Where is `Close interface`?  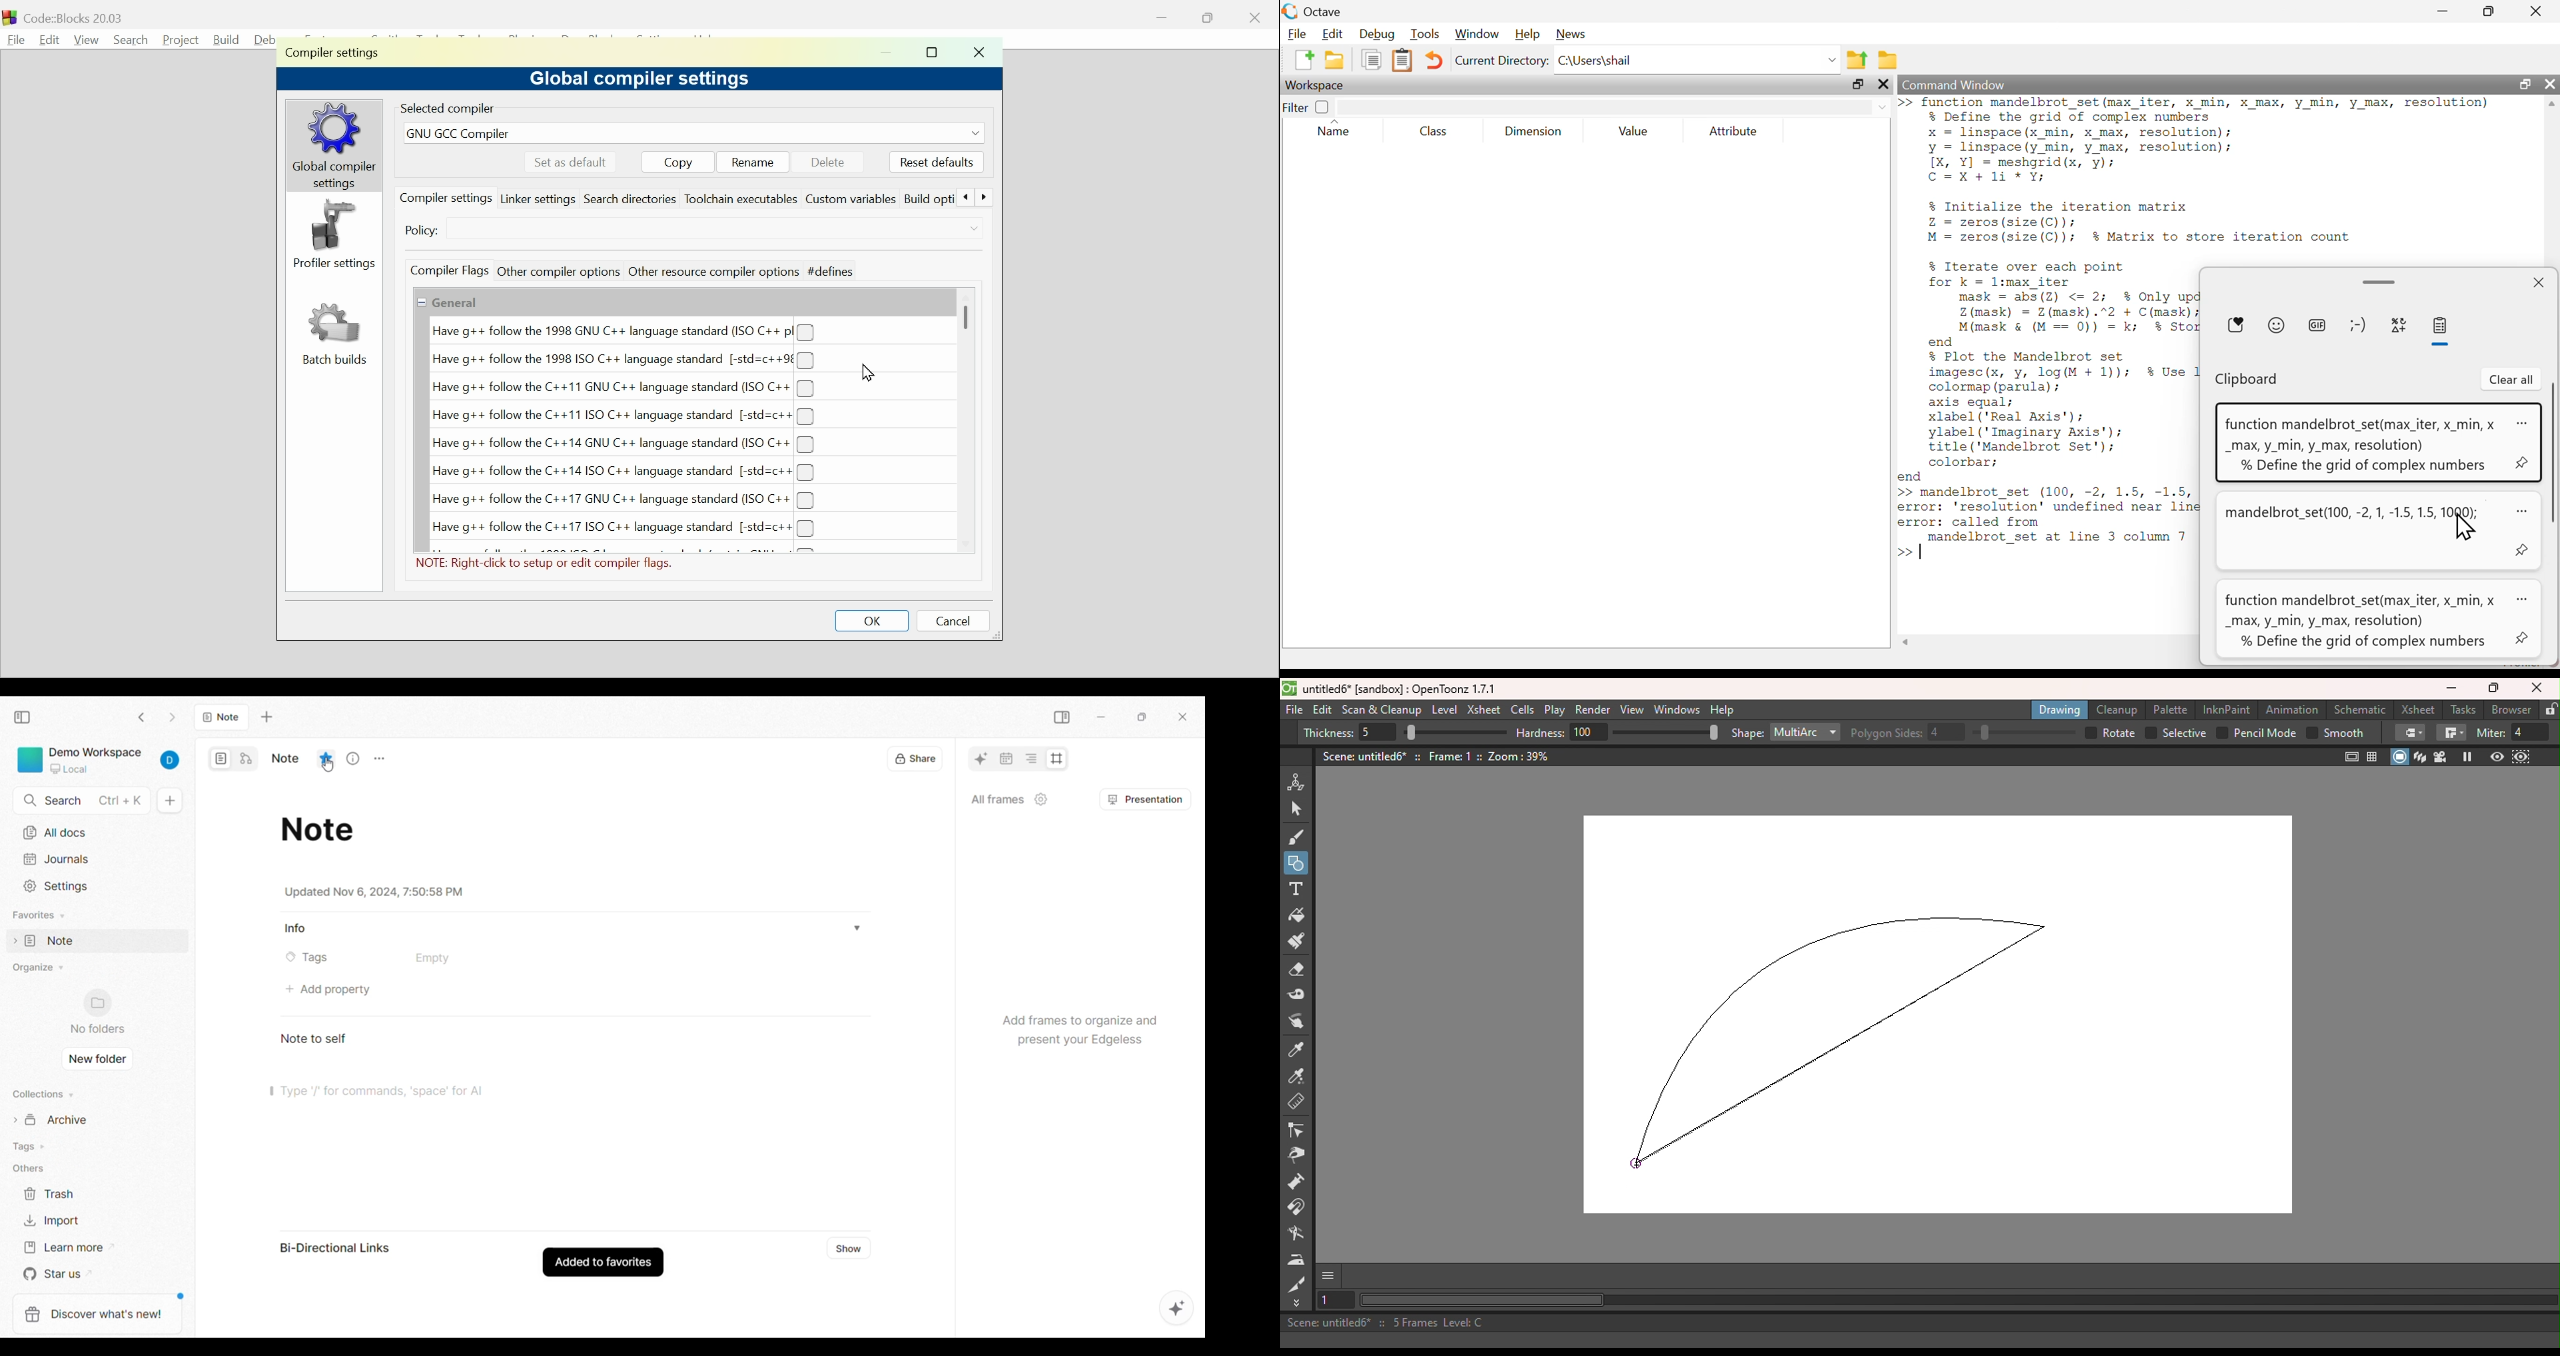
Close interface is located at coordinates (1183, 717).